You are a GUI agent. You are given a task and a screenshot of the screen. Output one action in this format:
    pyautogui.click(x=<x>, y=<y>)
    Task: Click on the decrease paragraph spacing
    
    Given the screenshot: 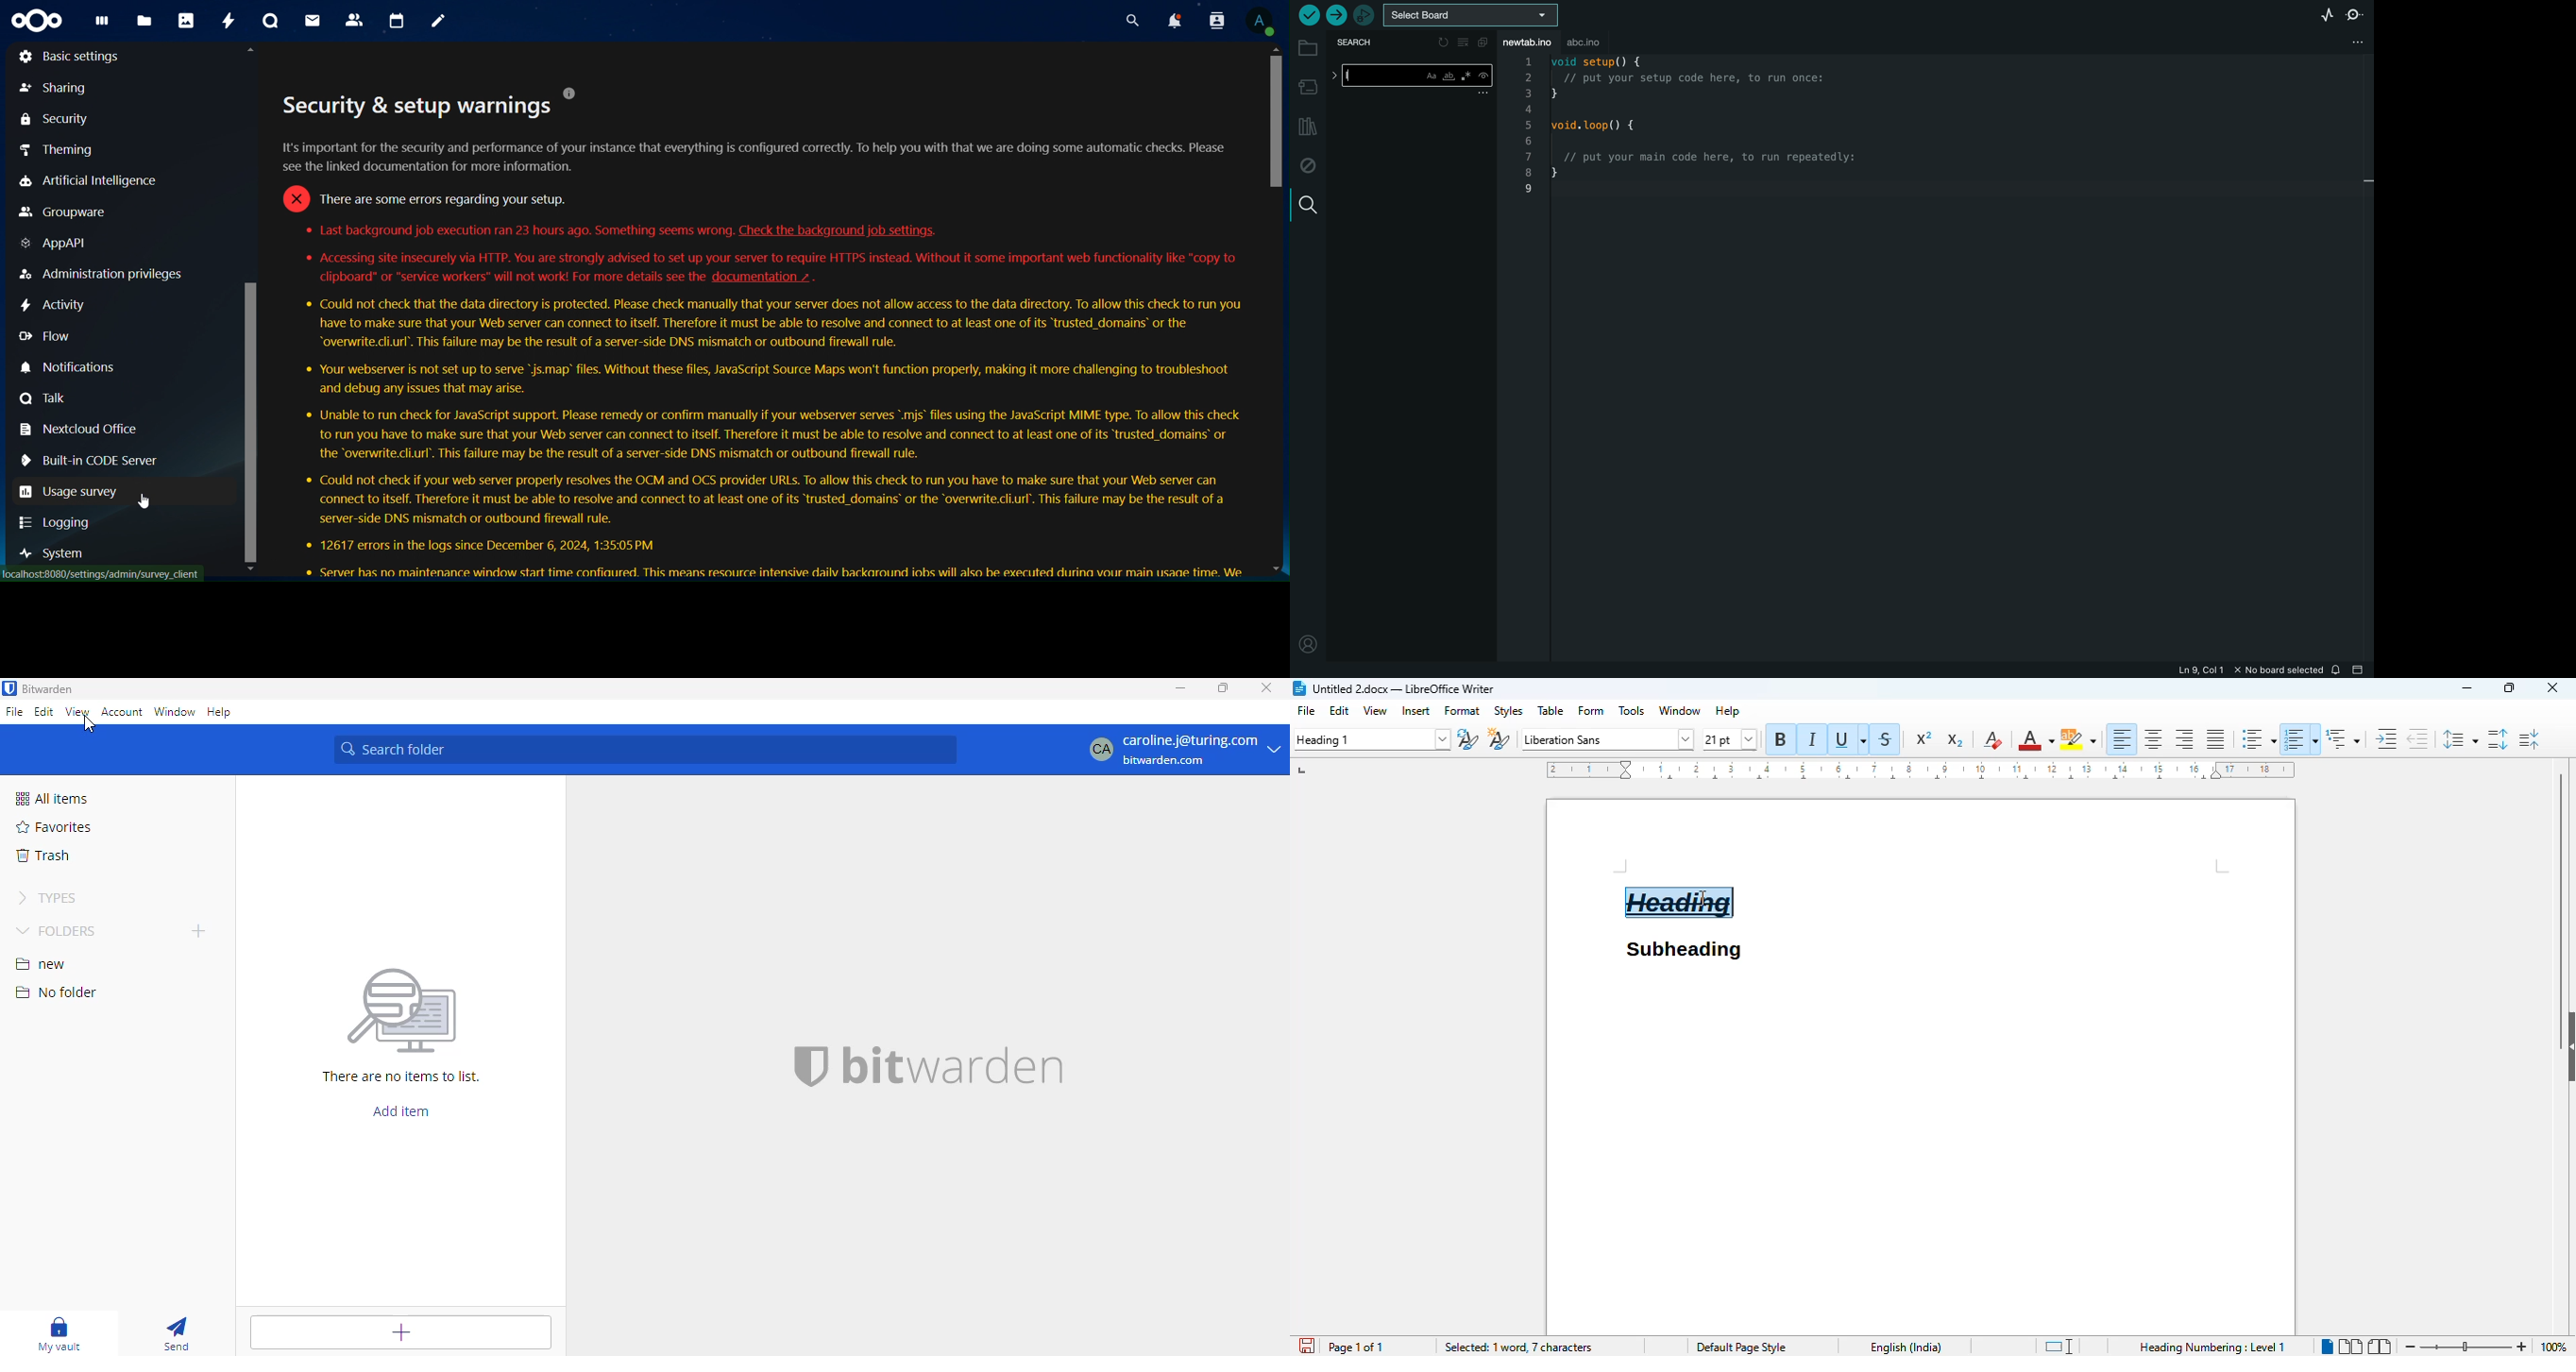 What is the action you would take?
    pyautogui.click(x=2529, y=739)
    